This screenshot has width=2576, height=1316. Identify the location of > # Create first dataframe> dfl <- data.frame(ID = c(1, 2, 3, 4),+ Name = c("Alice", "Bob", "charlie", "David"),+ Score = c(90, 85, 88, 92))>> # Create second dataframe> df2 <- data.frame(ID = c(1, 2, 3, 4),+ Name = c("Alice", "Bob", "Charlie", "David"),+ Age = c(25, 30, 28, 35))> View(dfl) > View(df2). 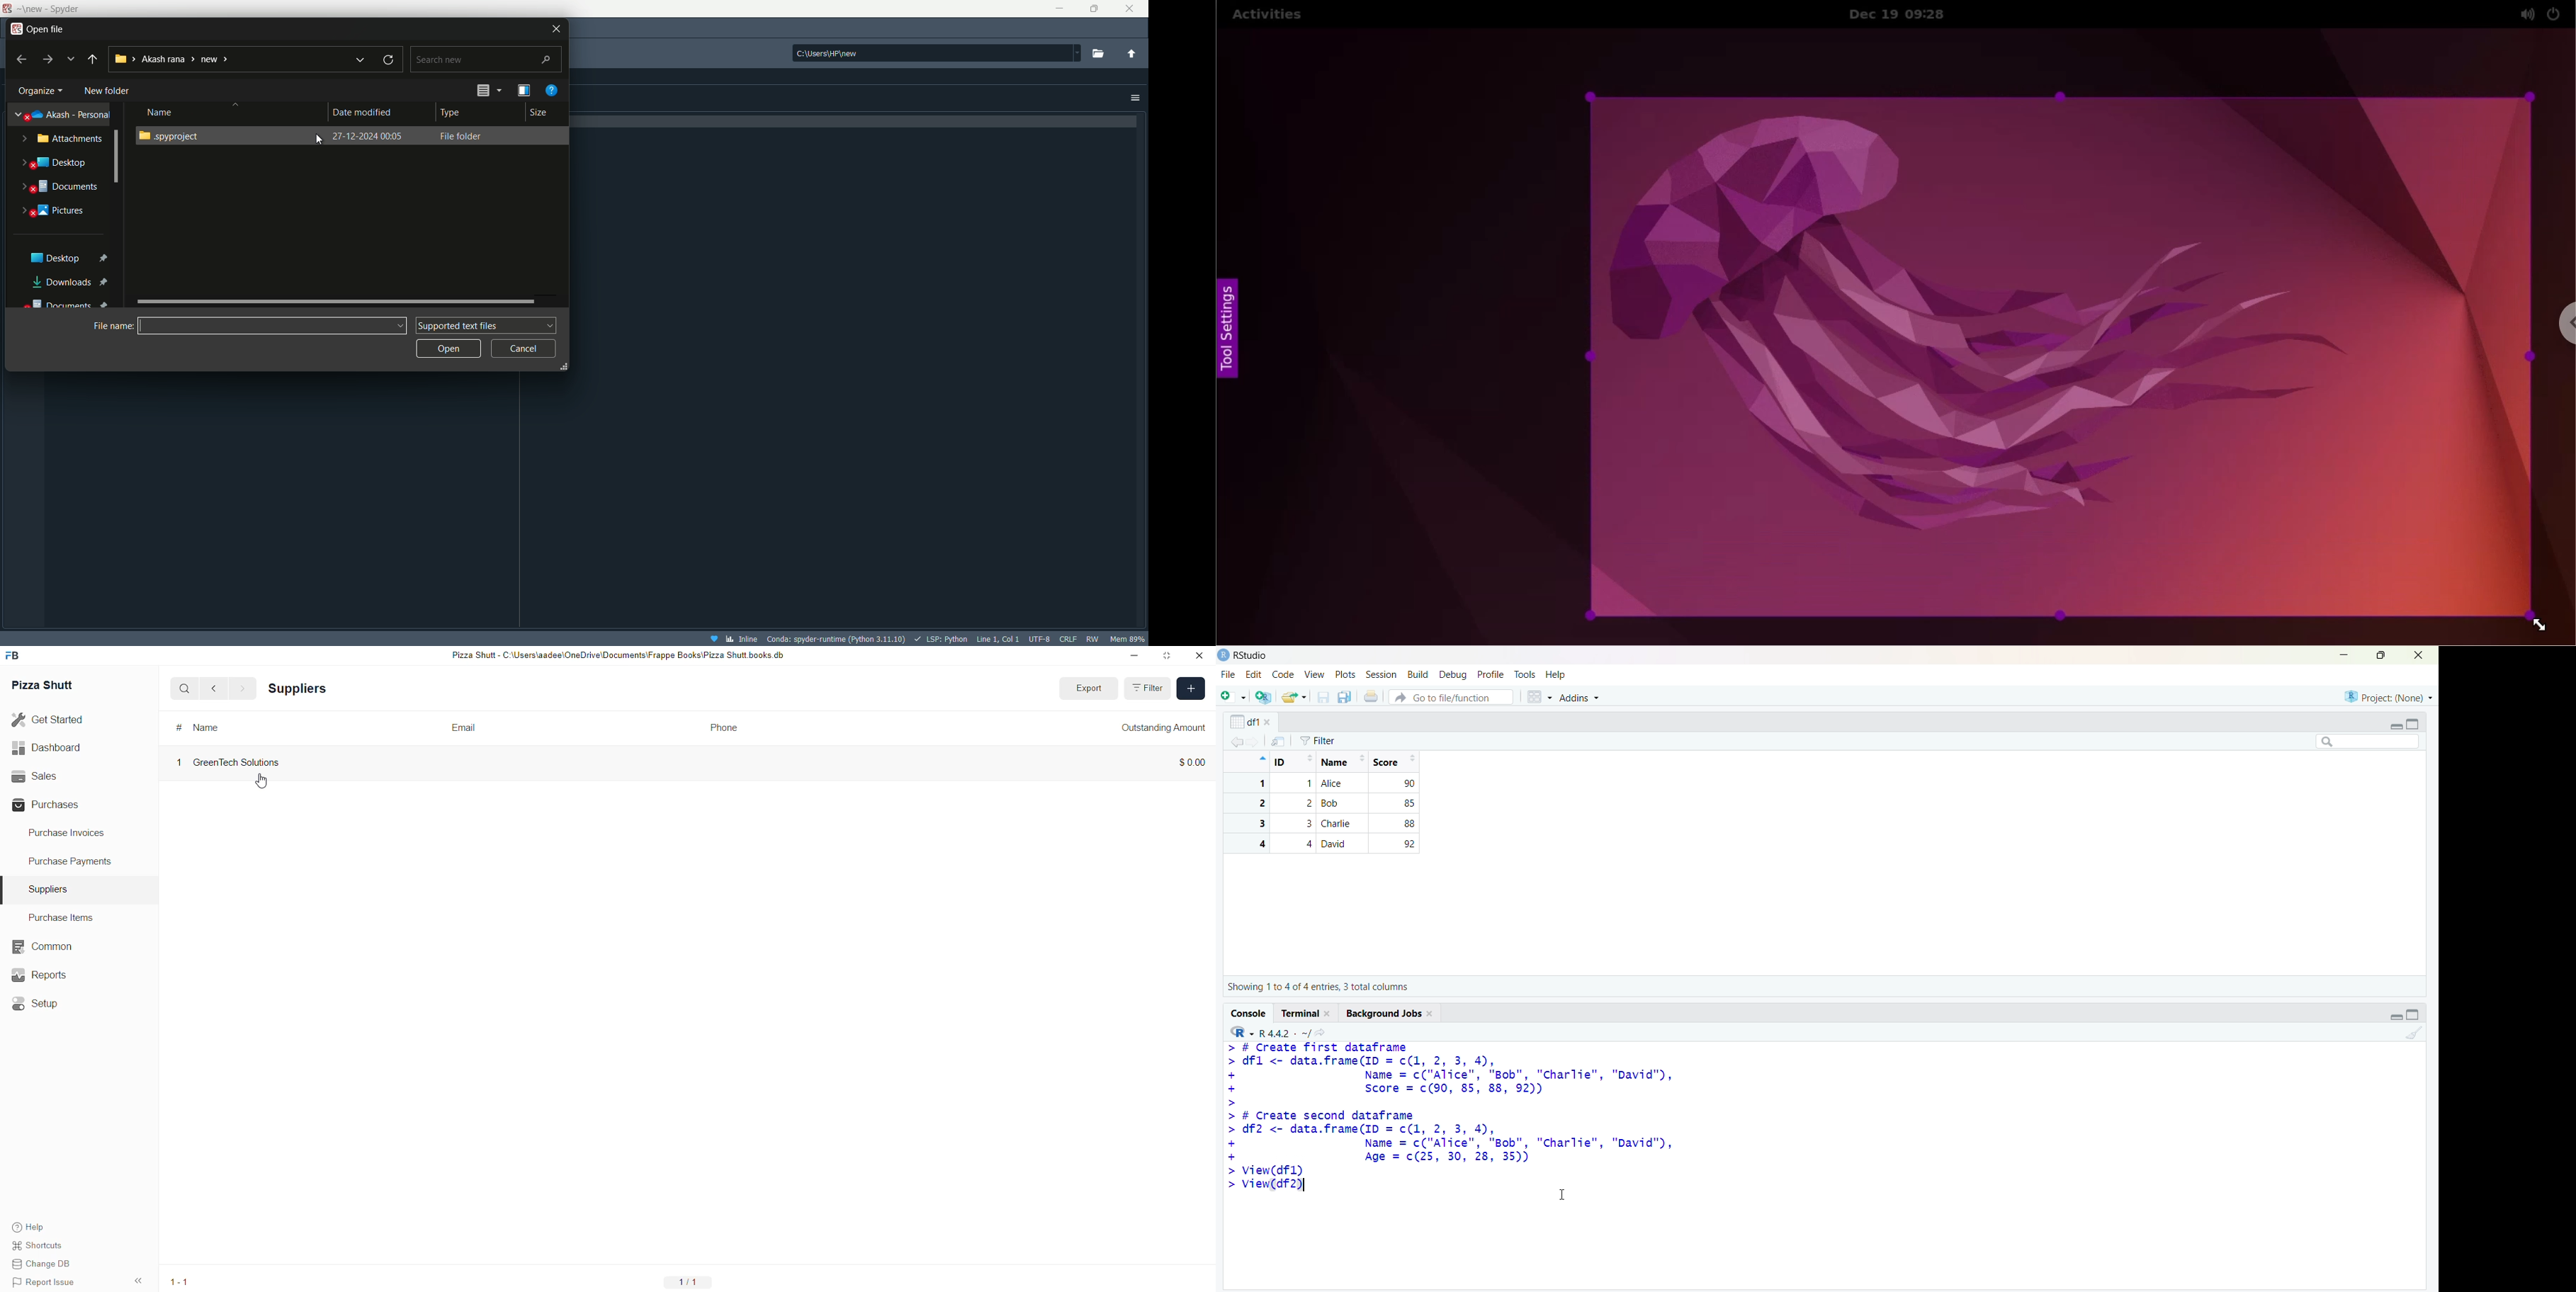
(1452, 1117).